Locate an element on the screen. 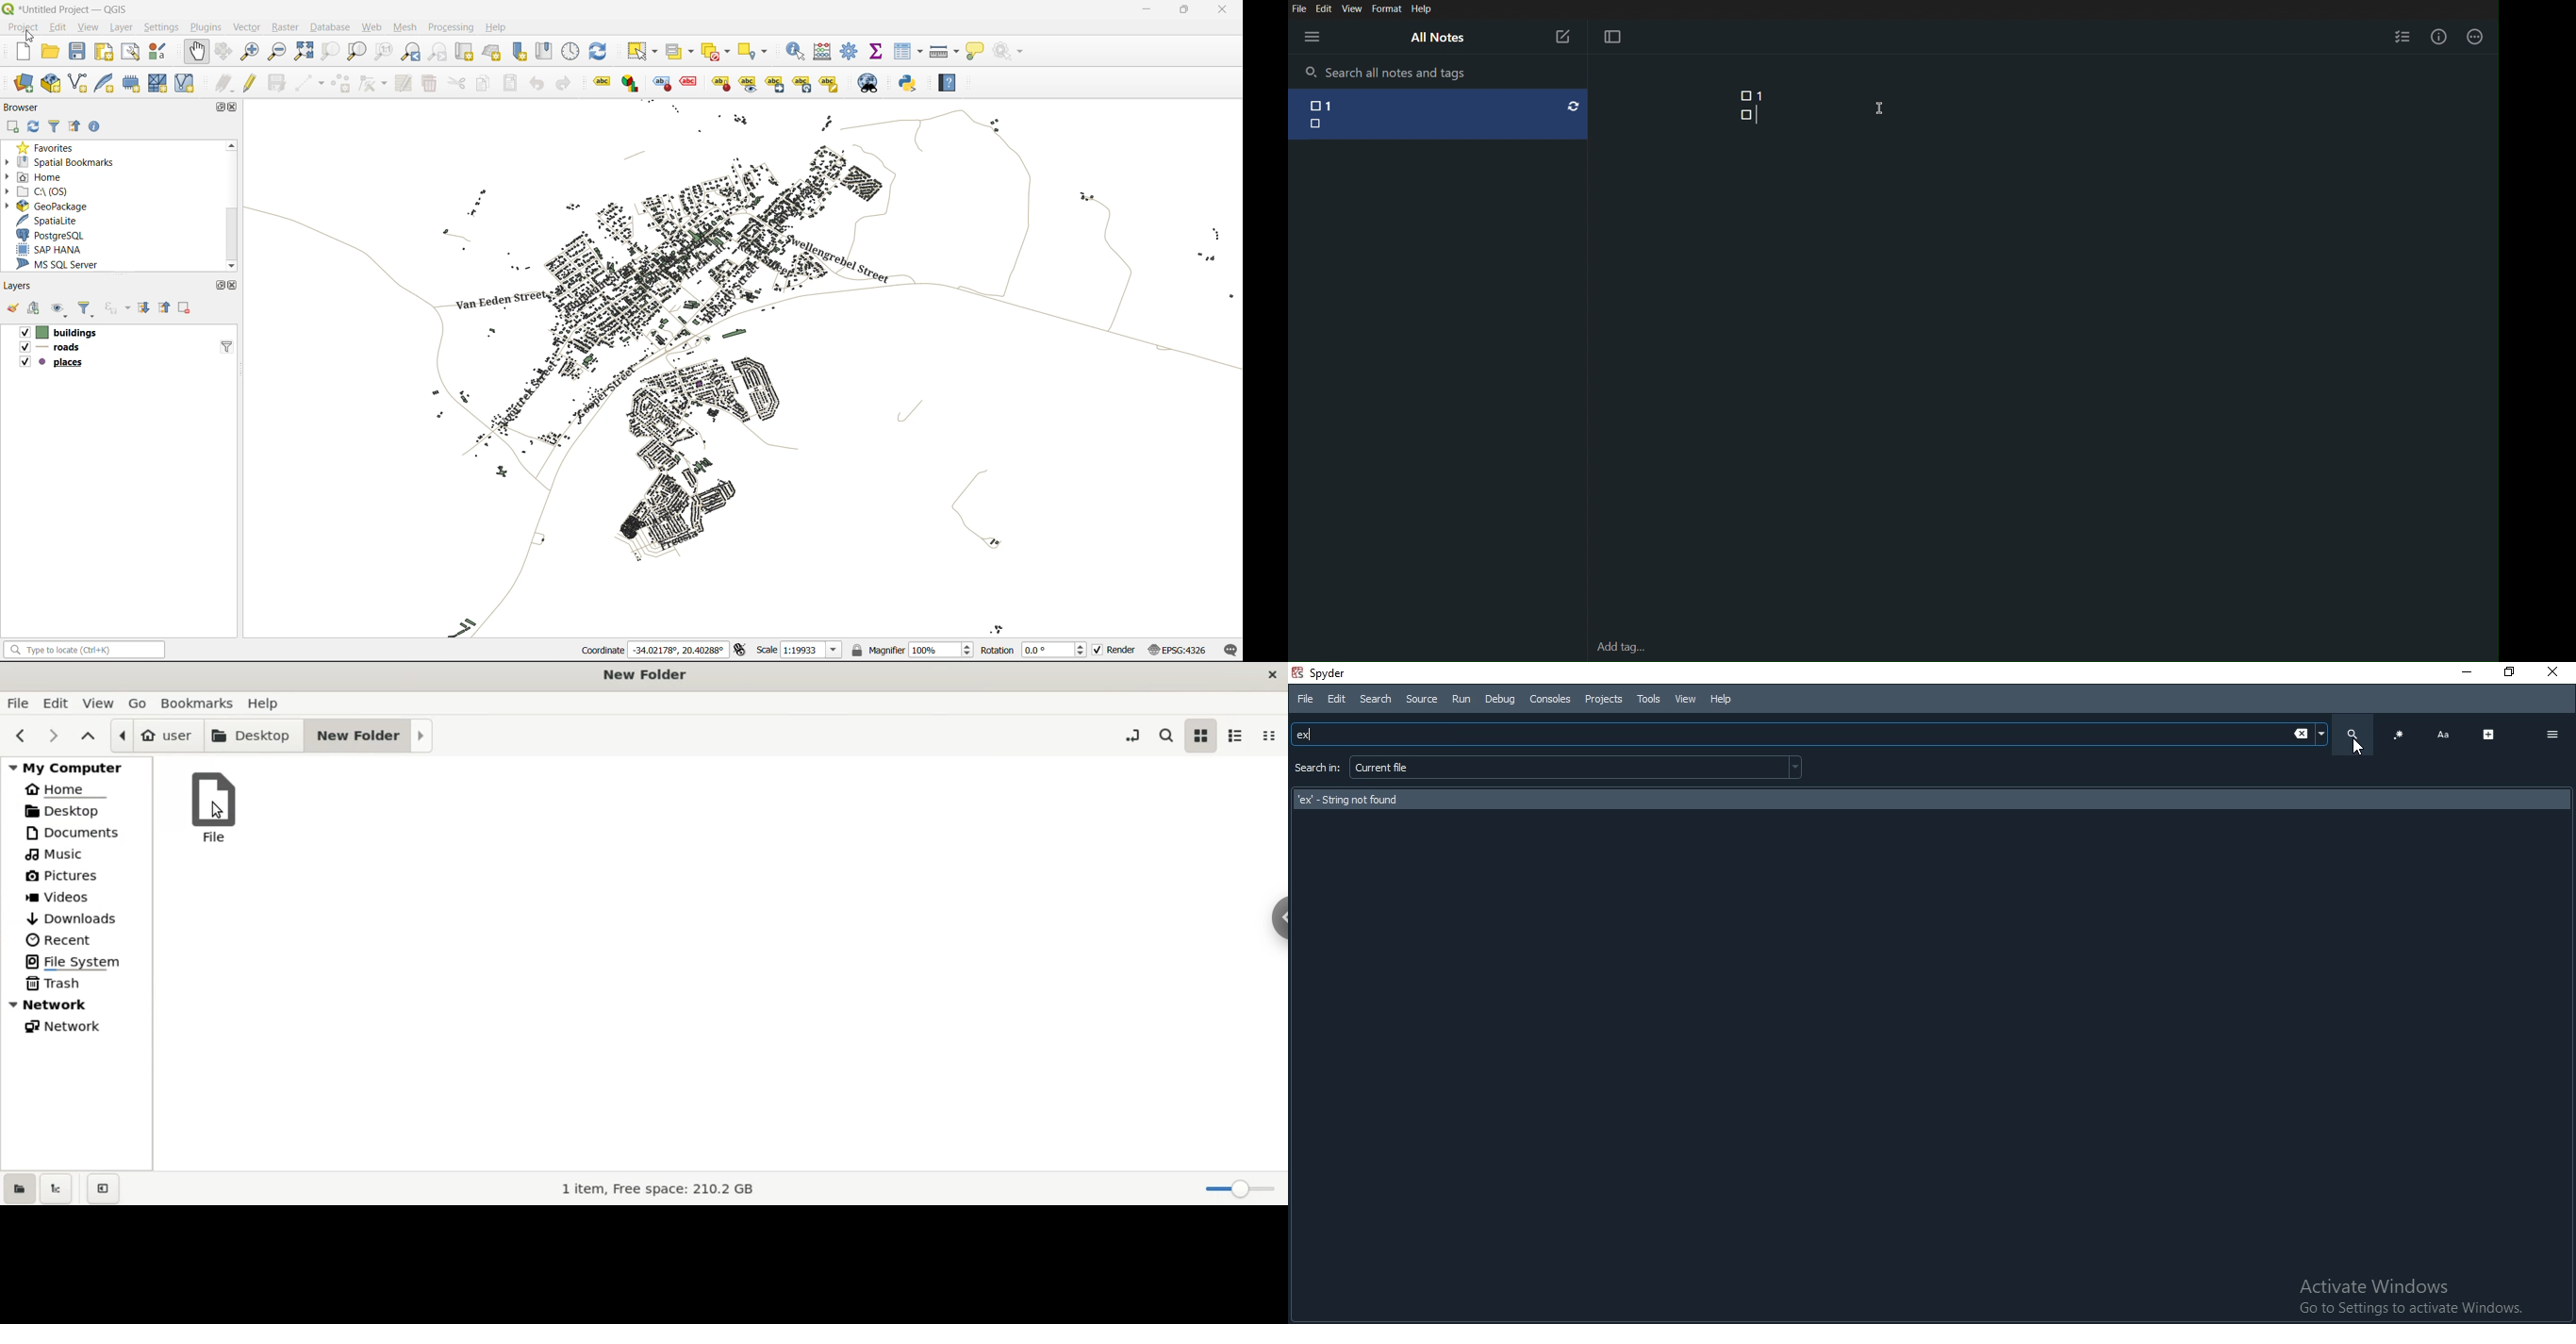  View is located at coordinates (1353, 9).